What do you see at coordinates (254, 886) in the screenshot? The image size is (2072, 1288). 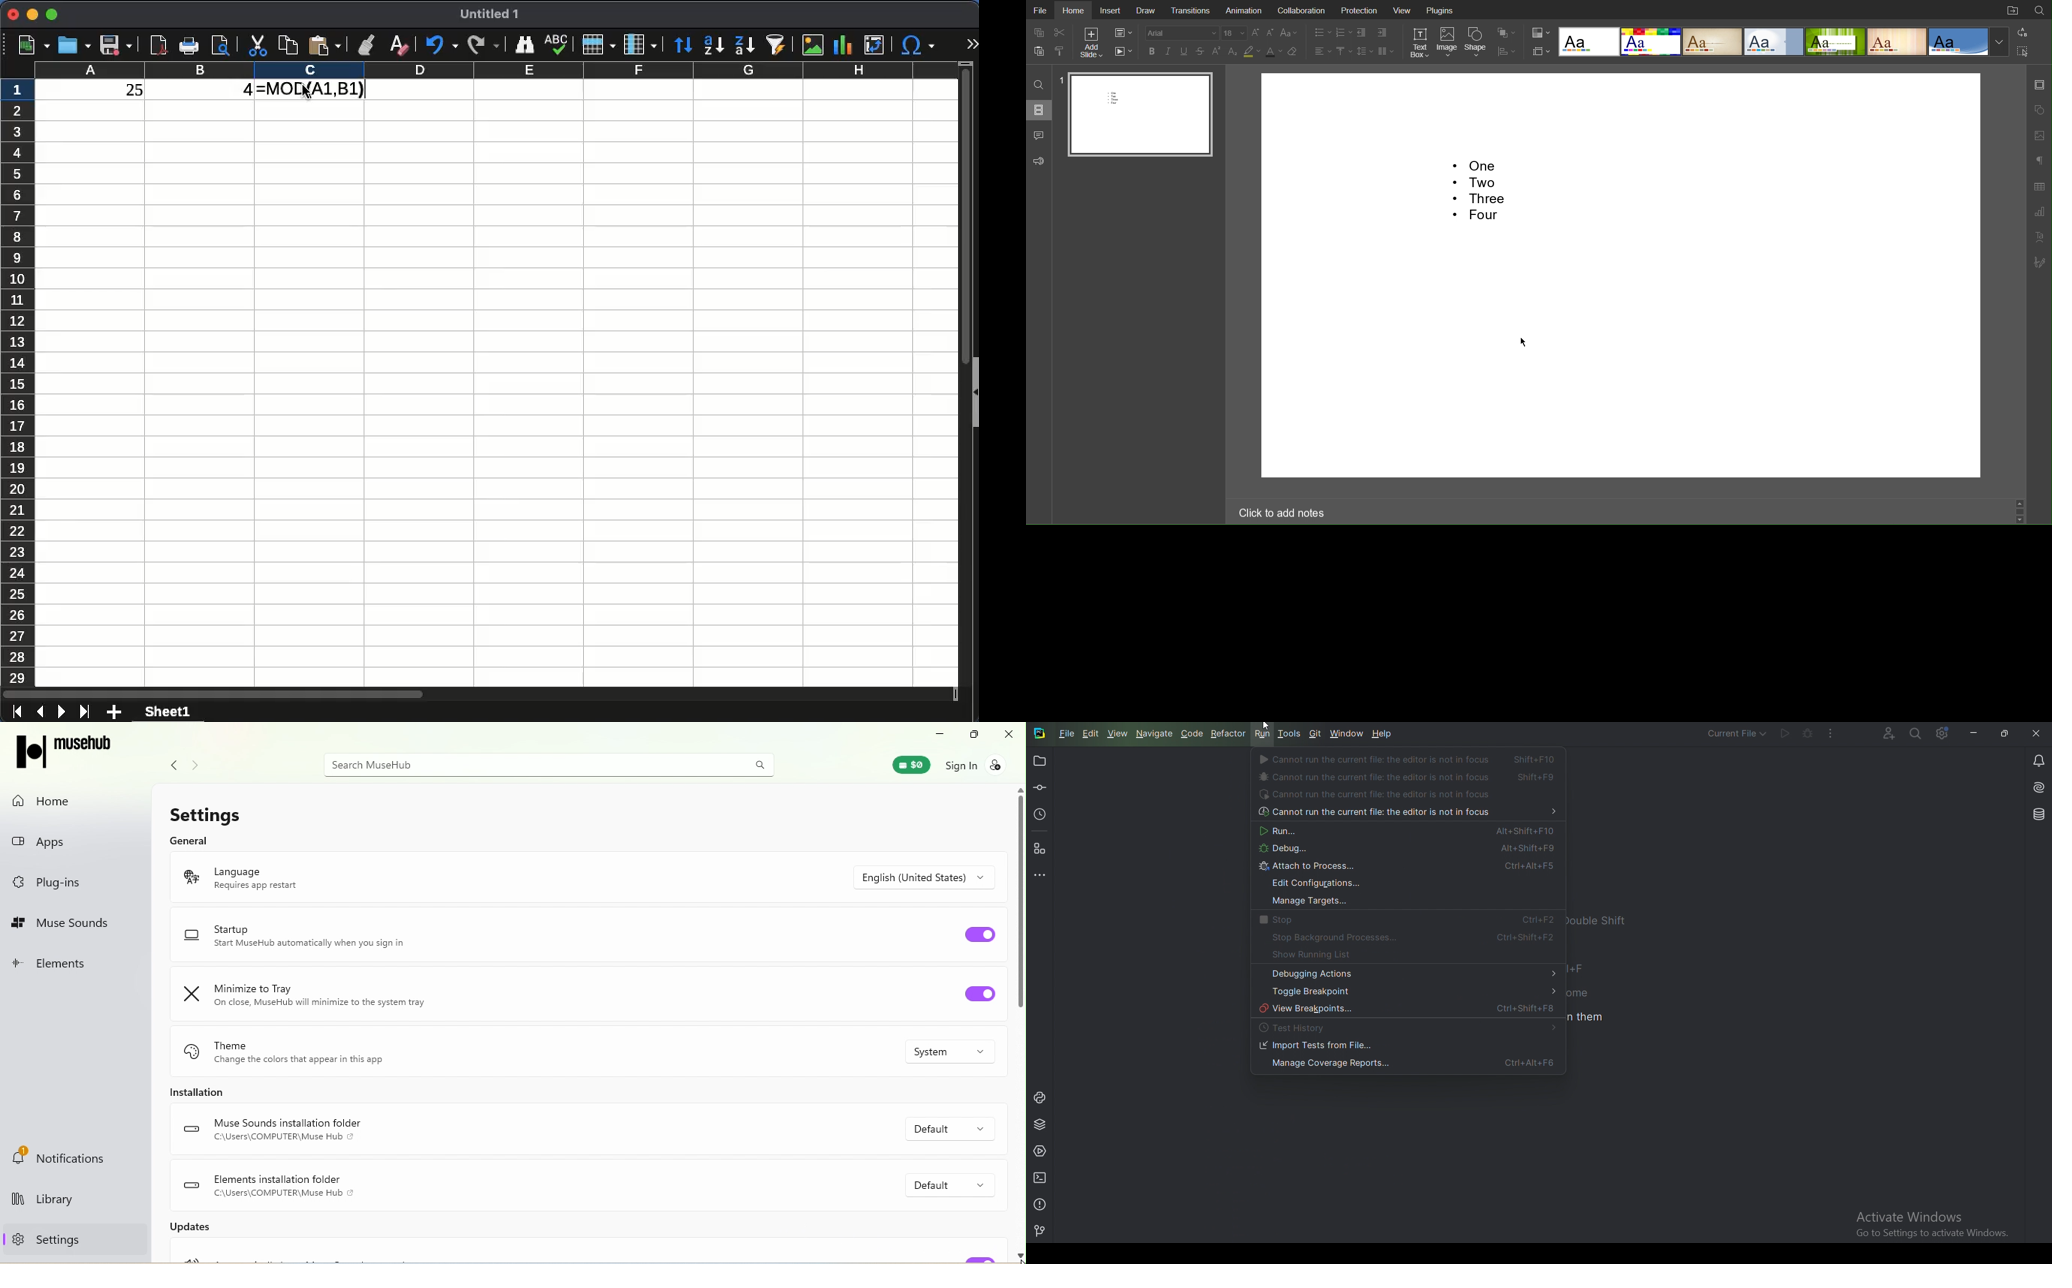 I see `Requires app restart` at bounding box center [254, 886].